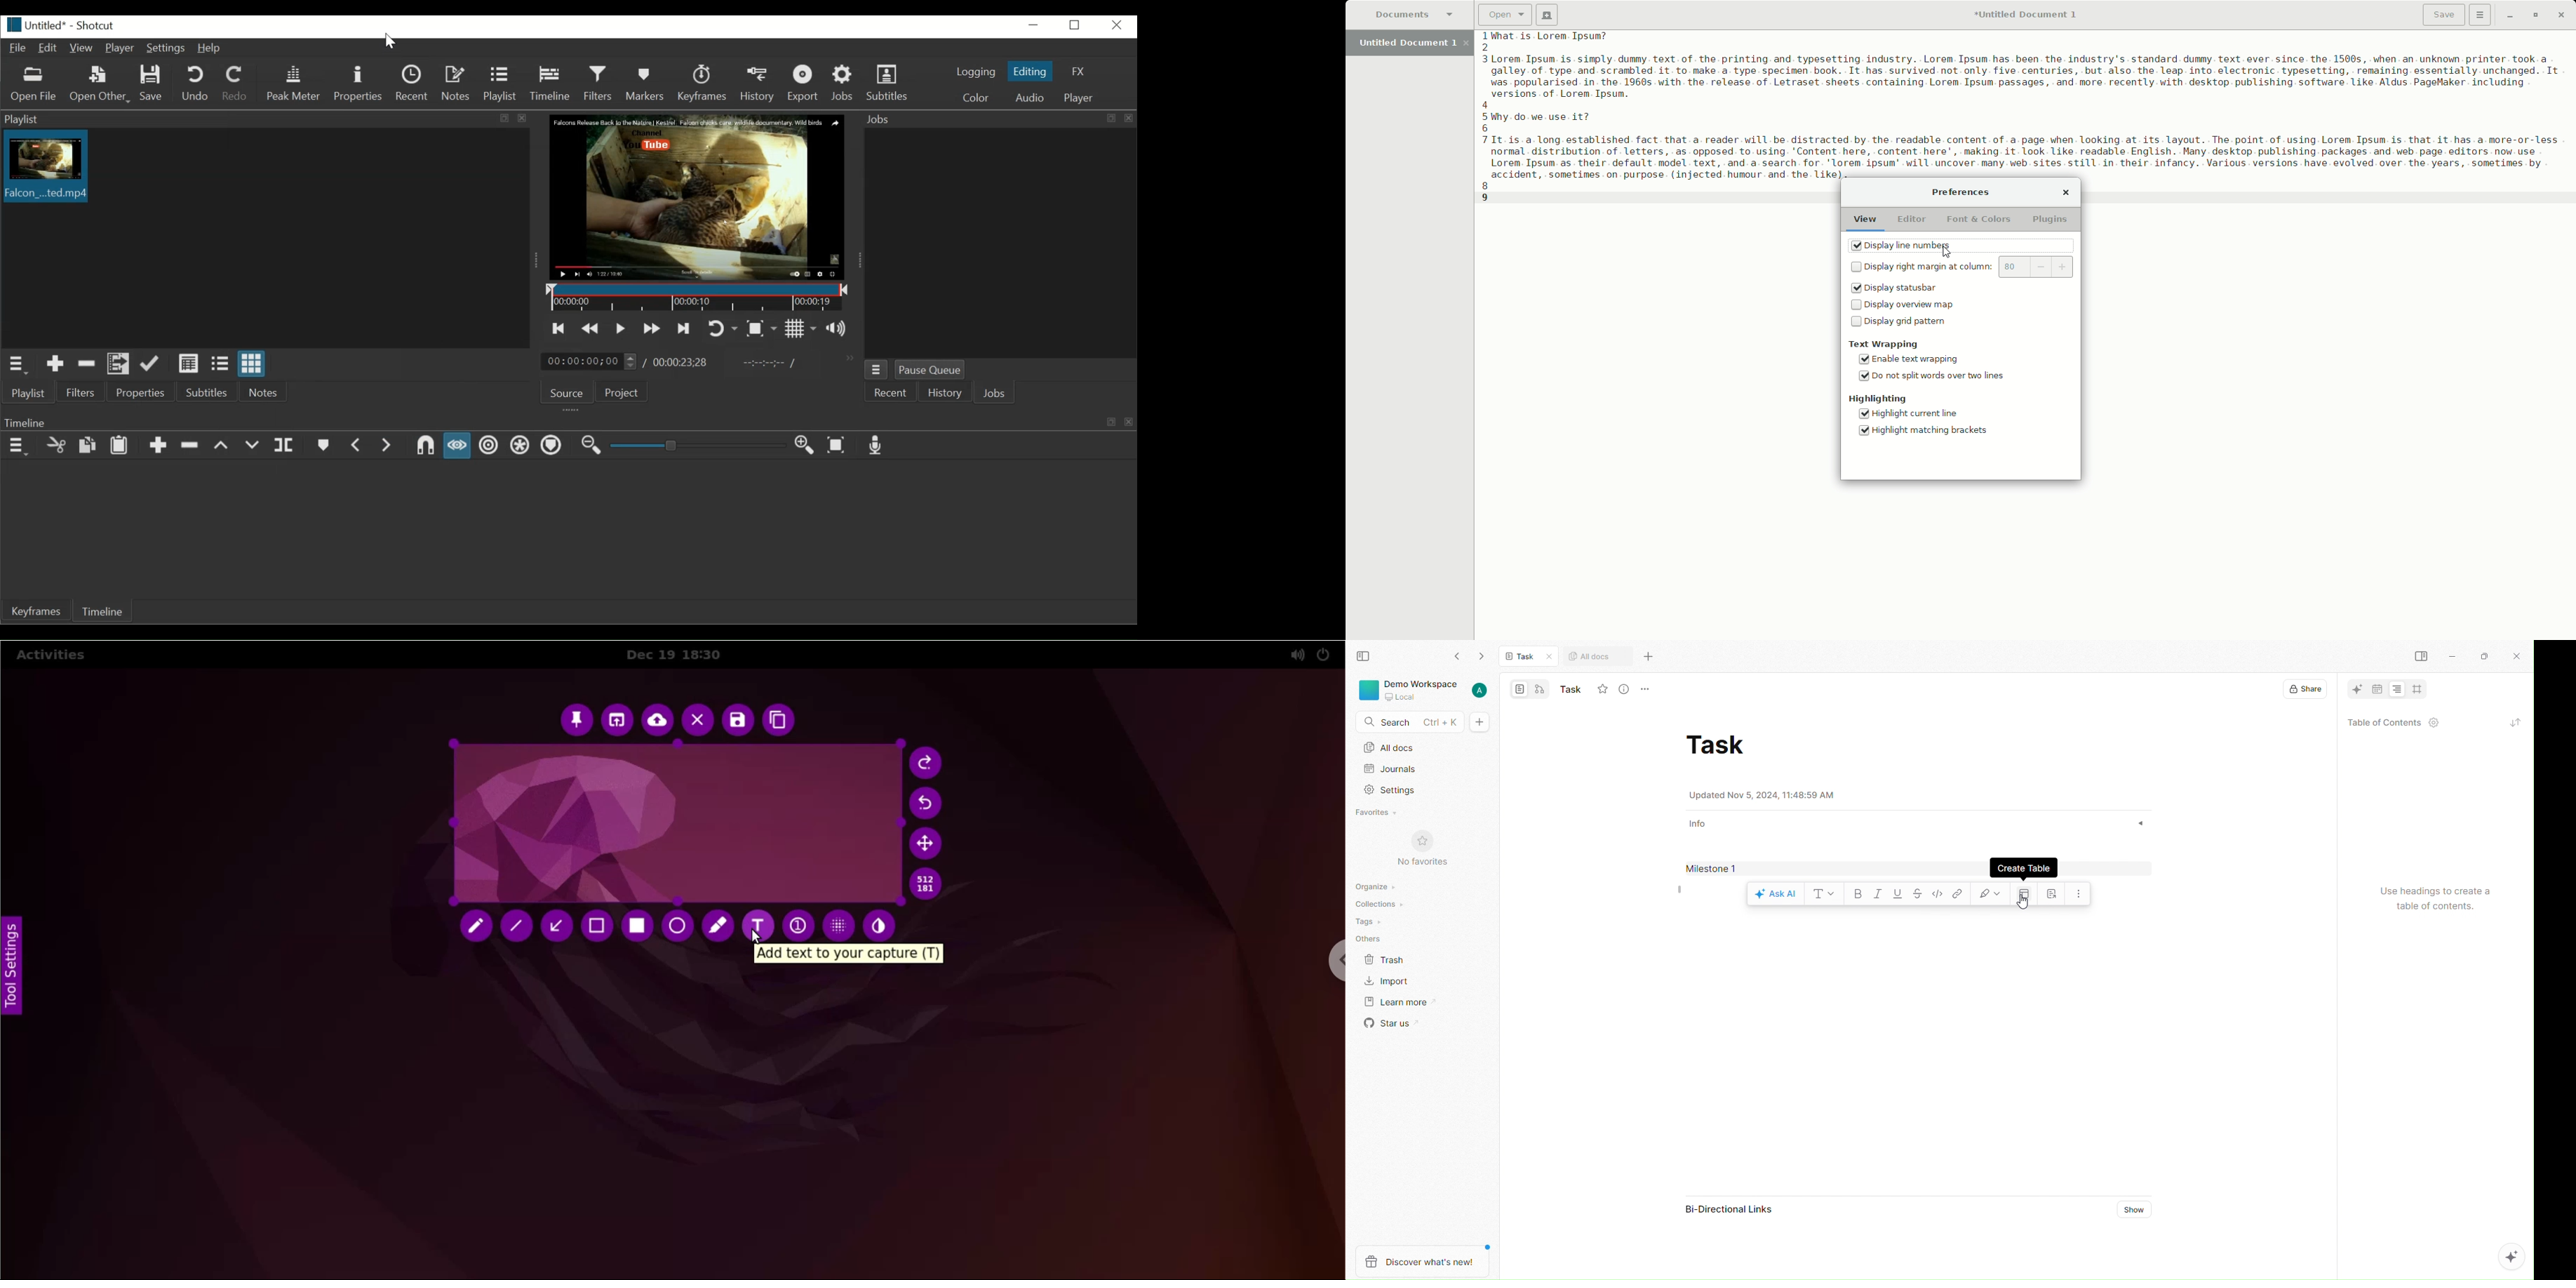 This screenshot has width=2576, height=1288. I want to click on hover text, so click(852, 955).